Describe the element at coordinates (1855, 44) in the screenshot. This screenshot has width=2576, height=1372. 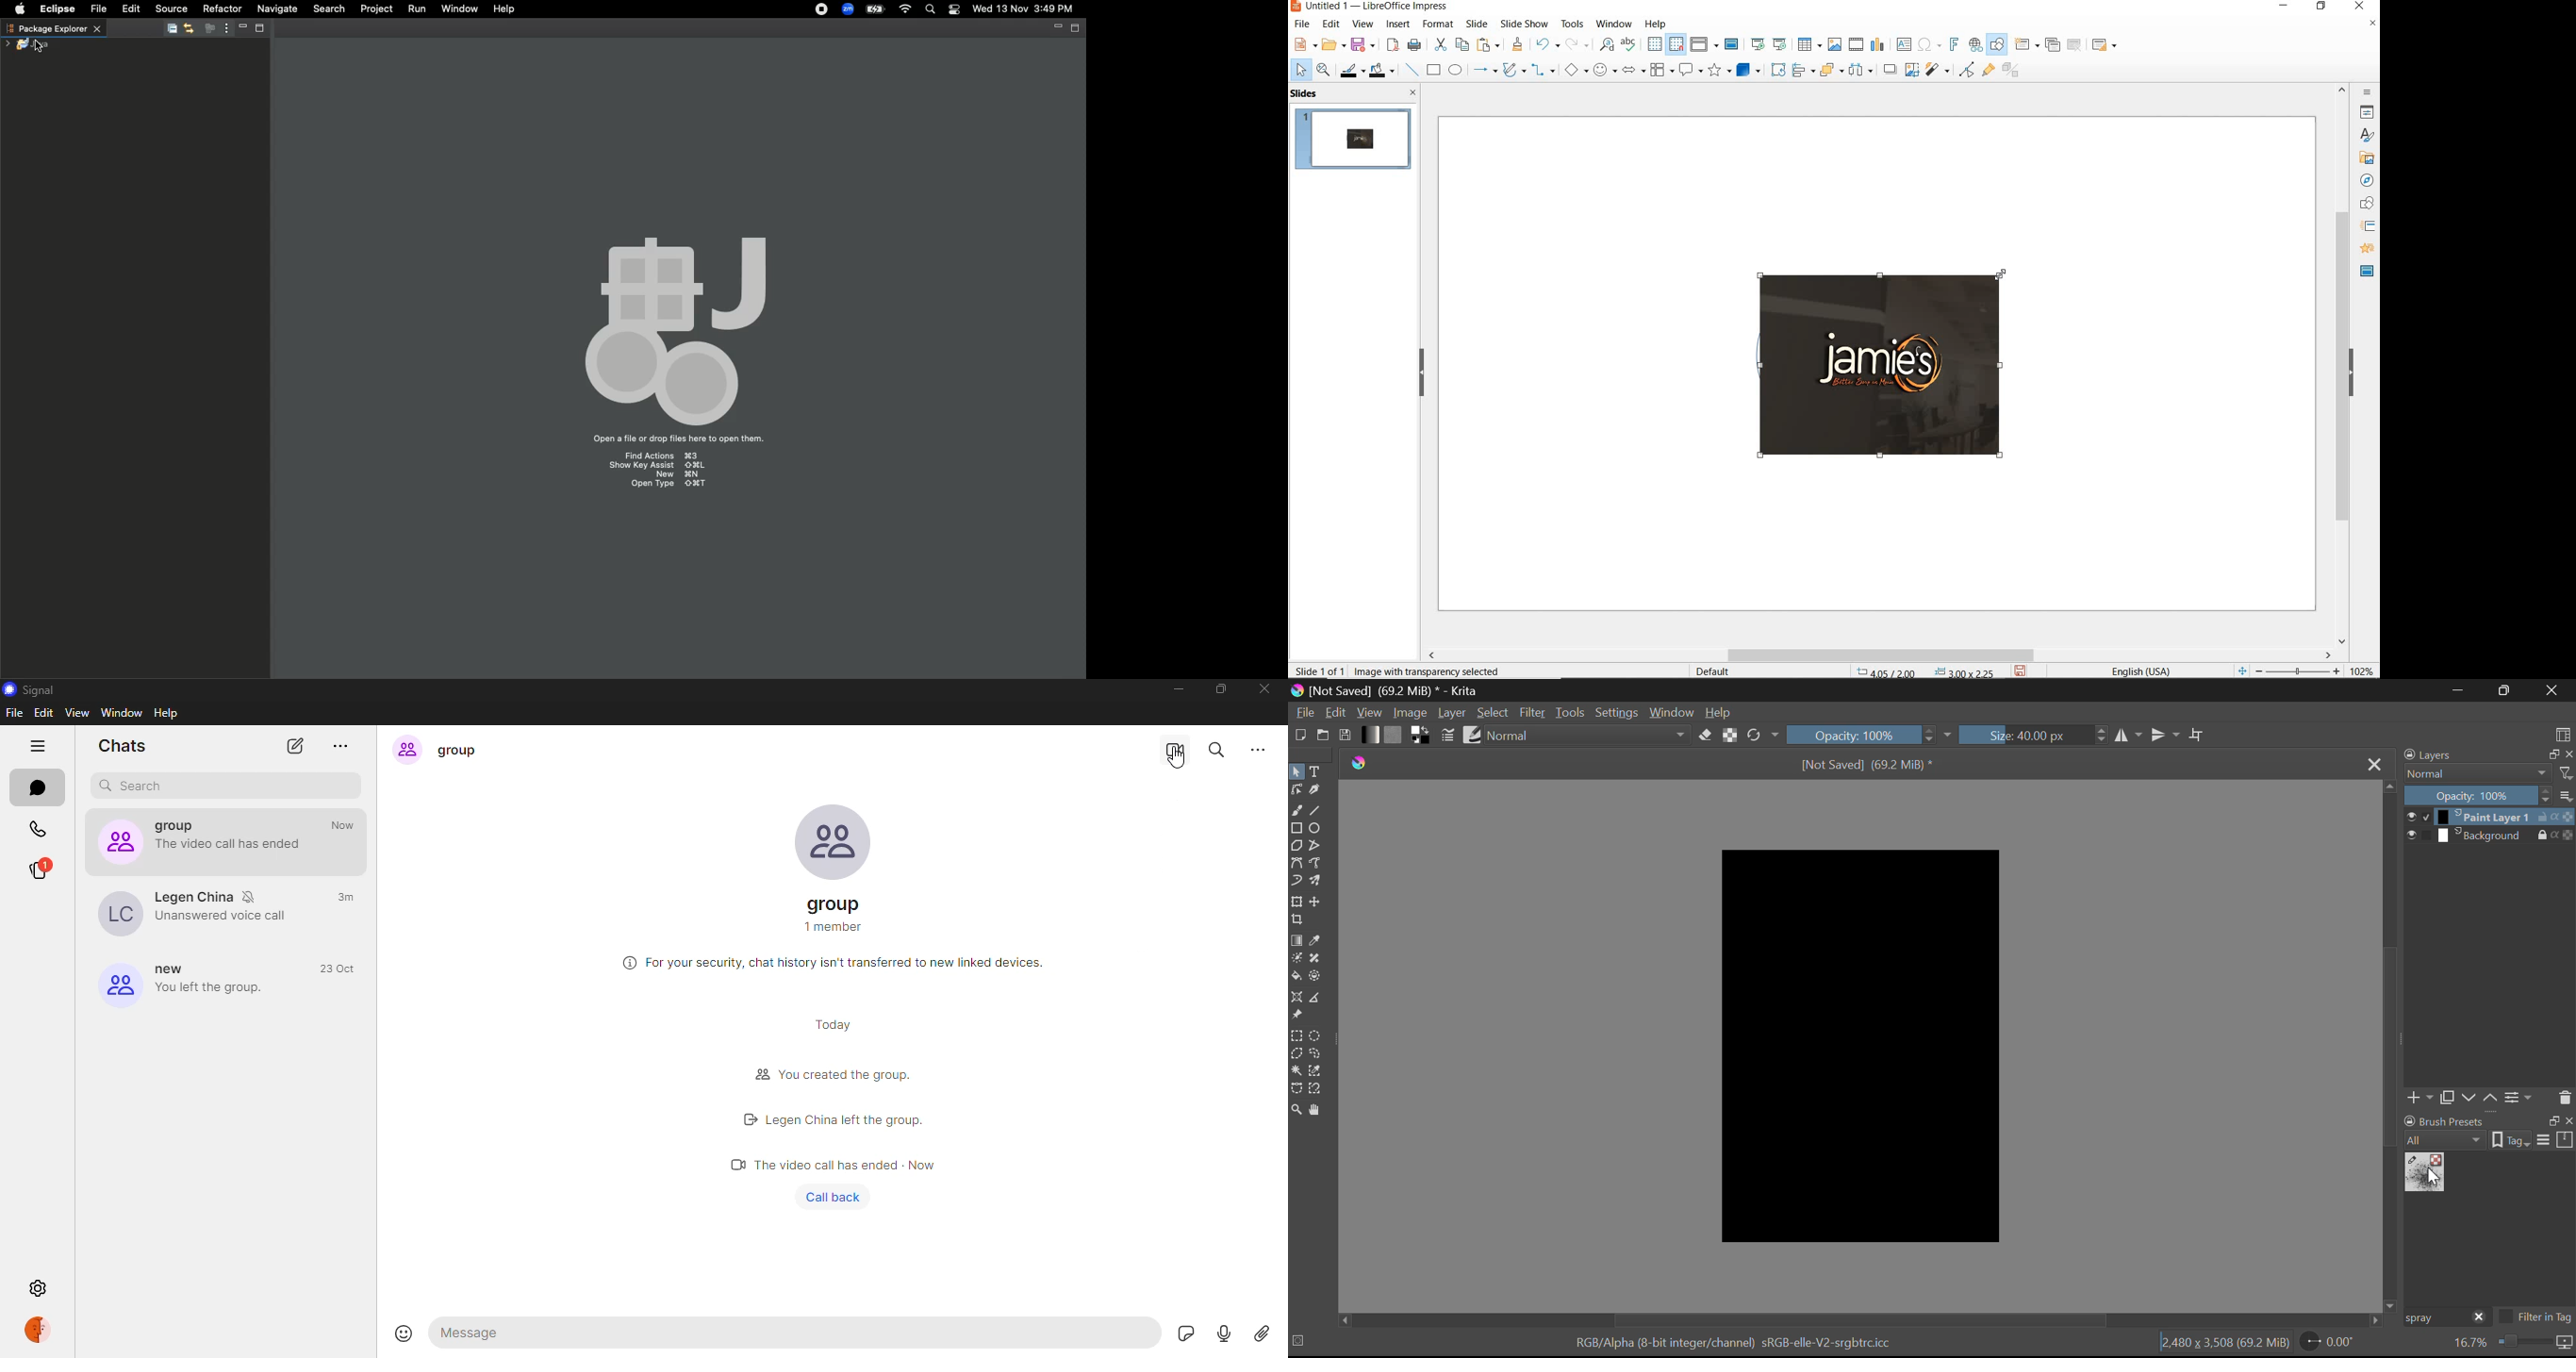
I see `insert video` at that location.